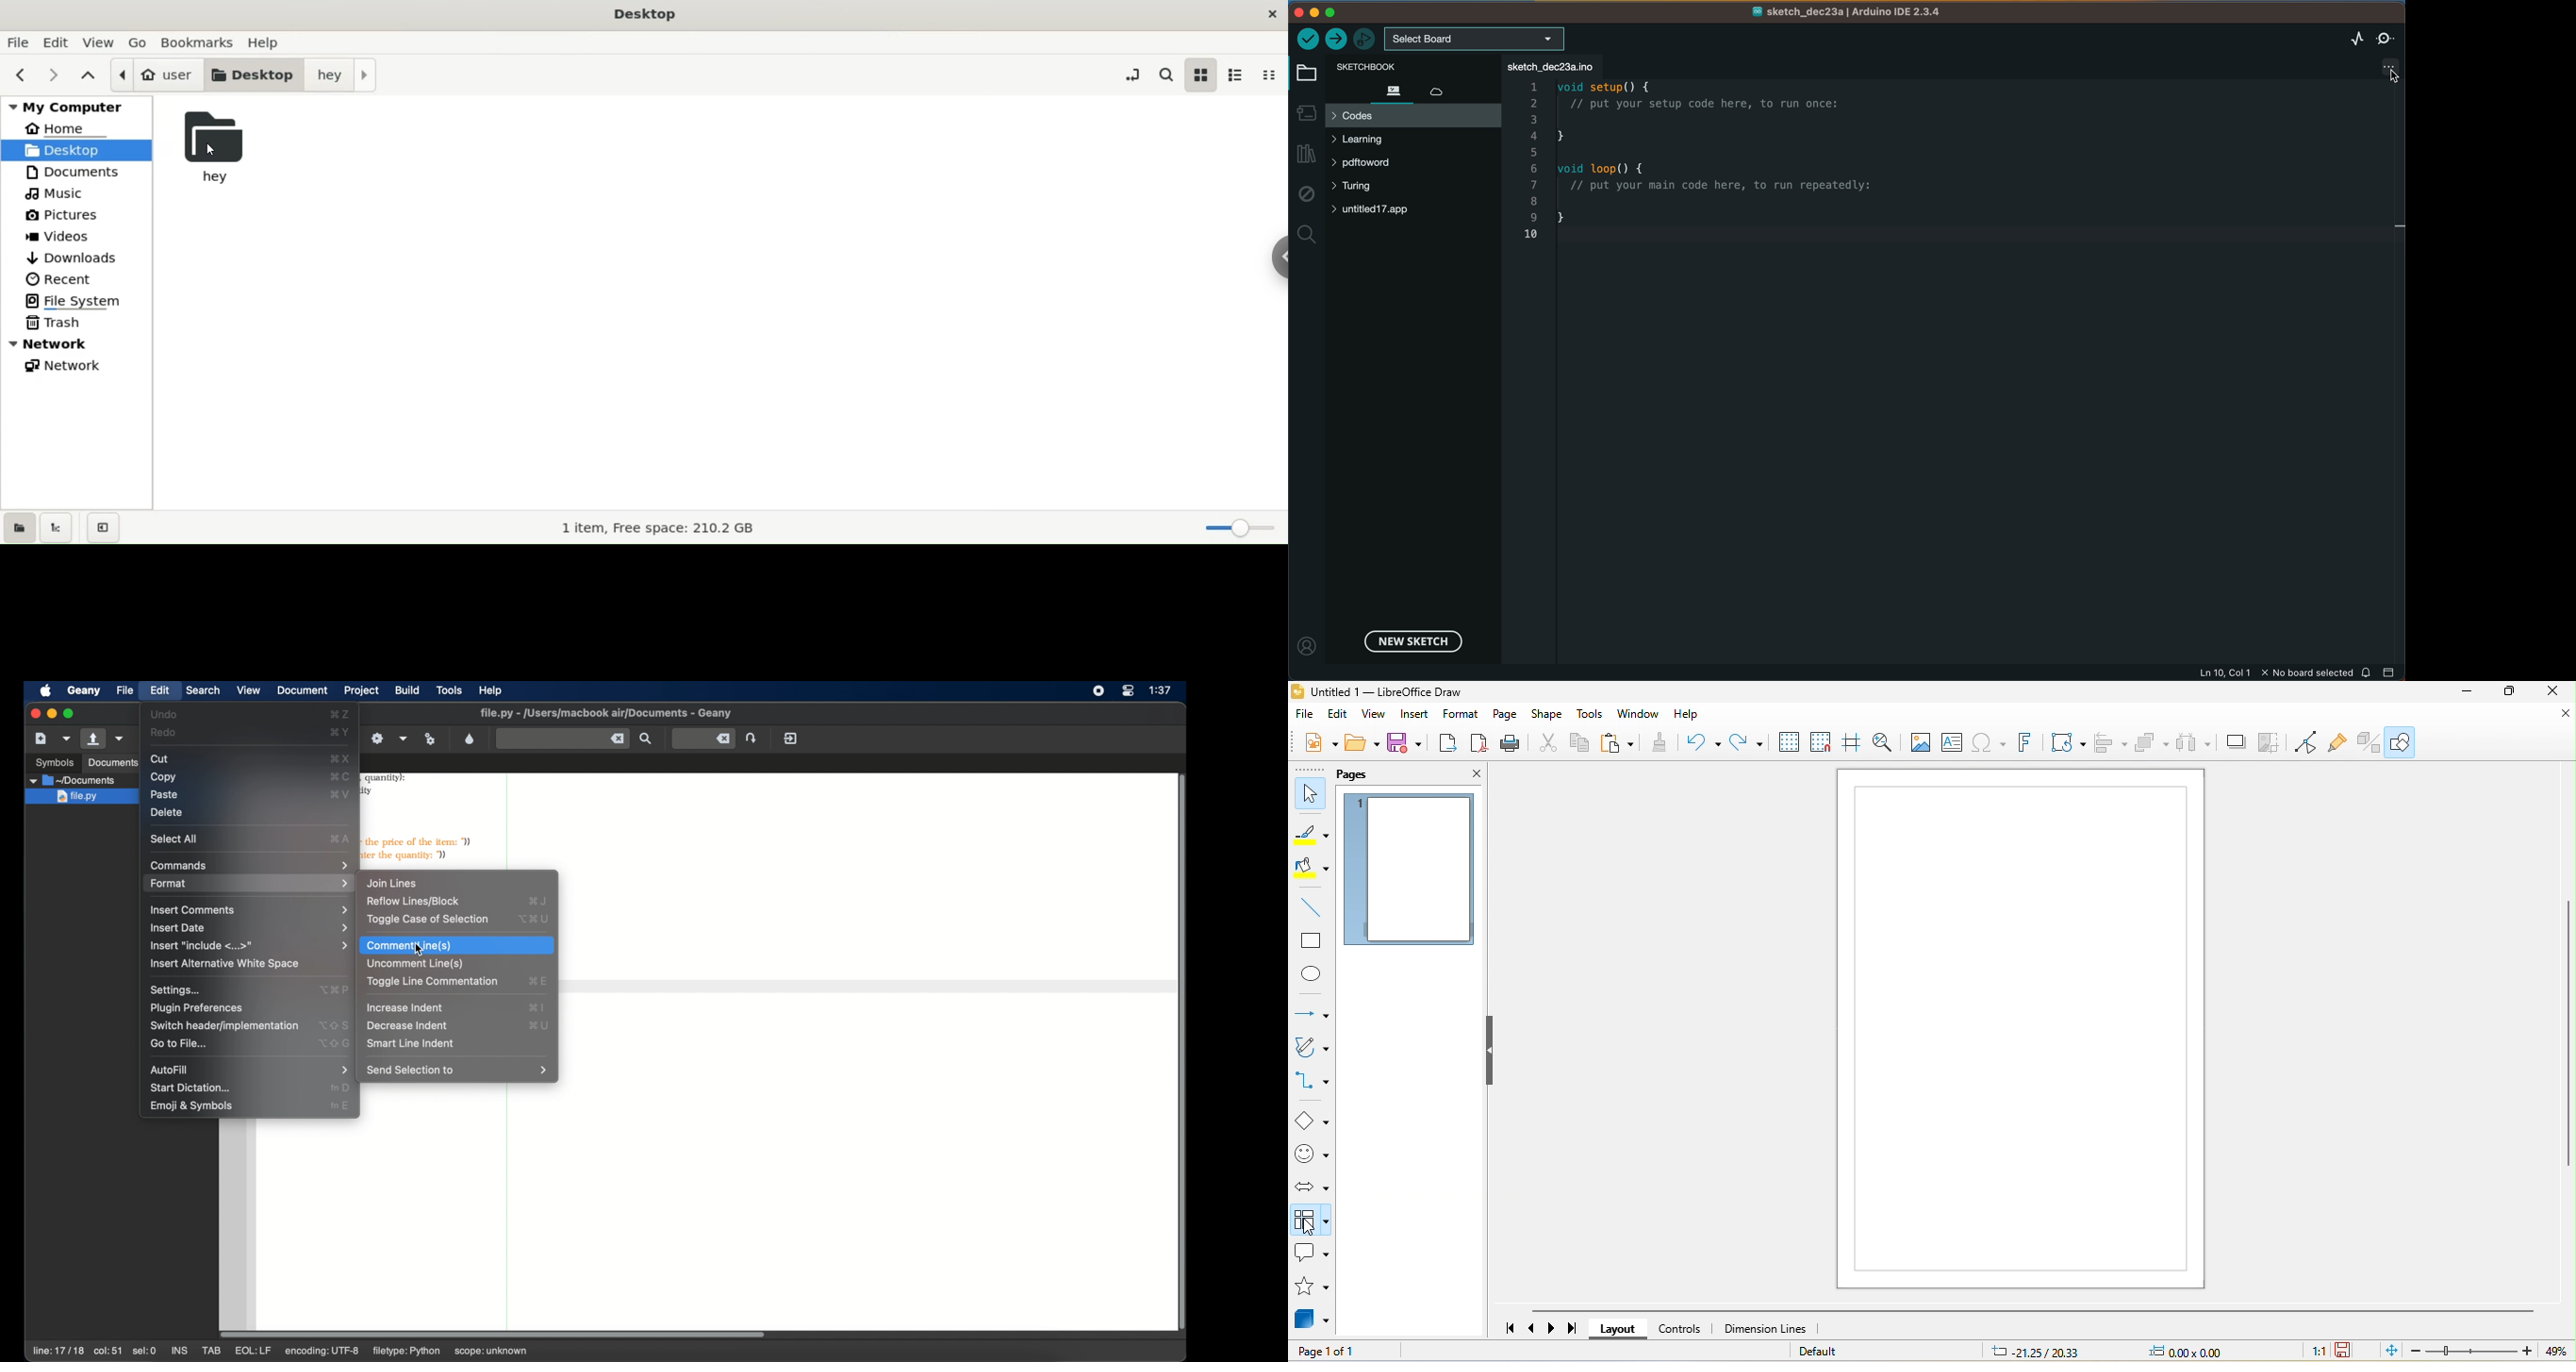 The height and width of the screenshot is (1372, 2576). I want to click on insert, so click(1416, 717).